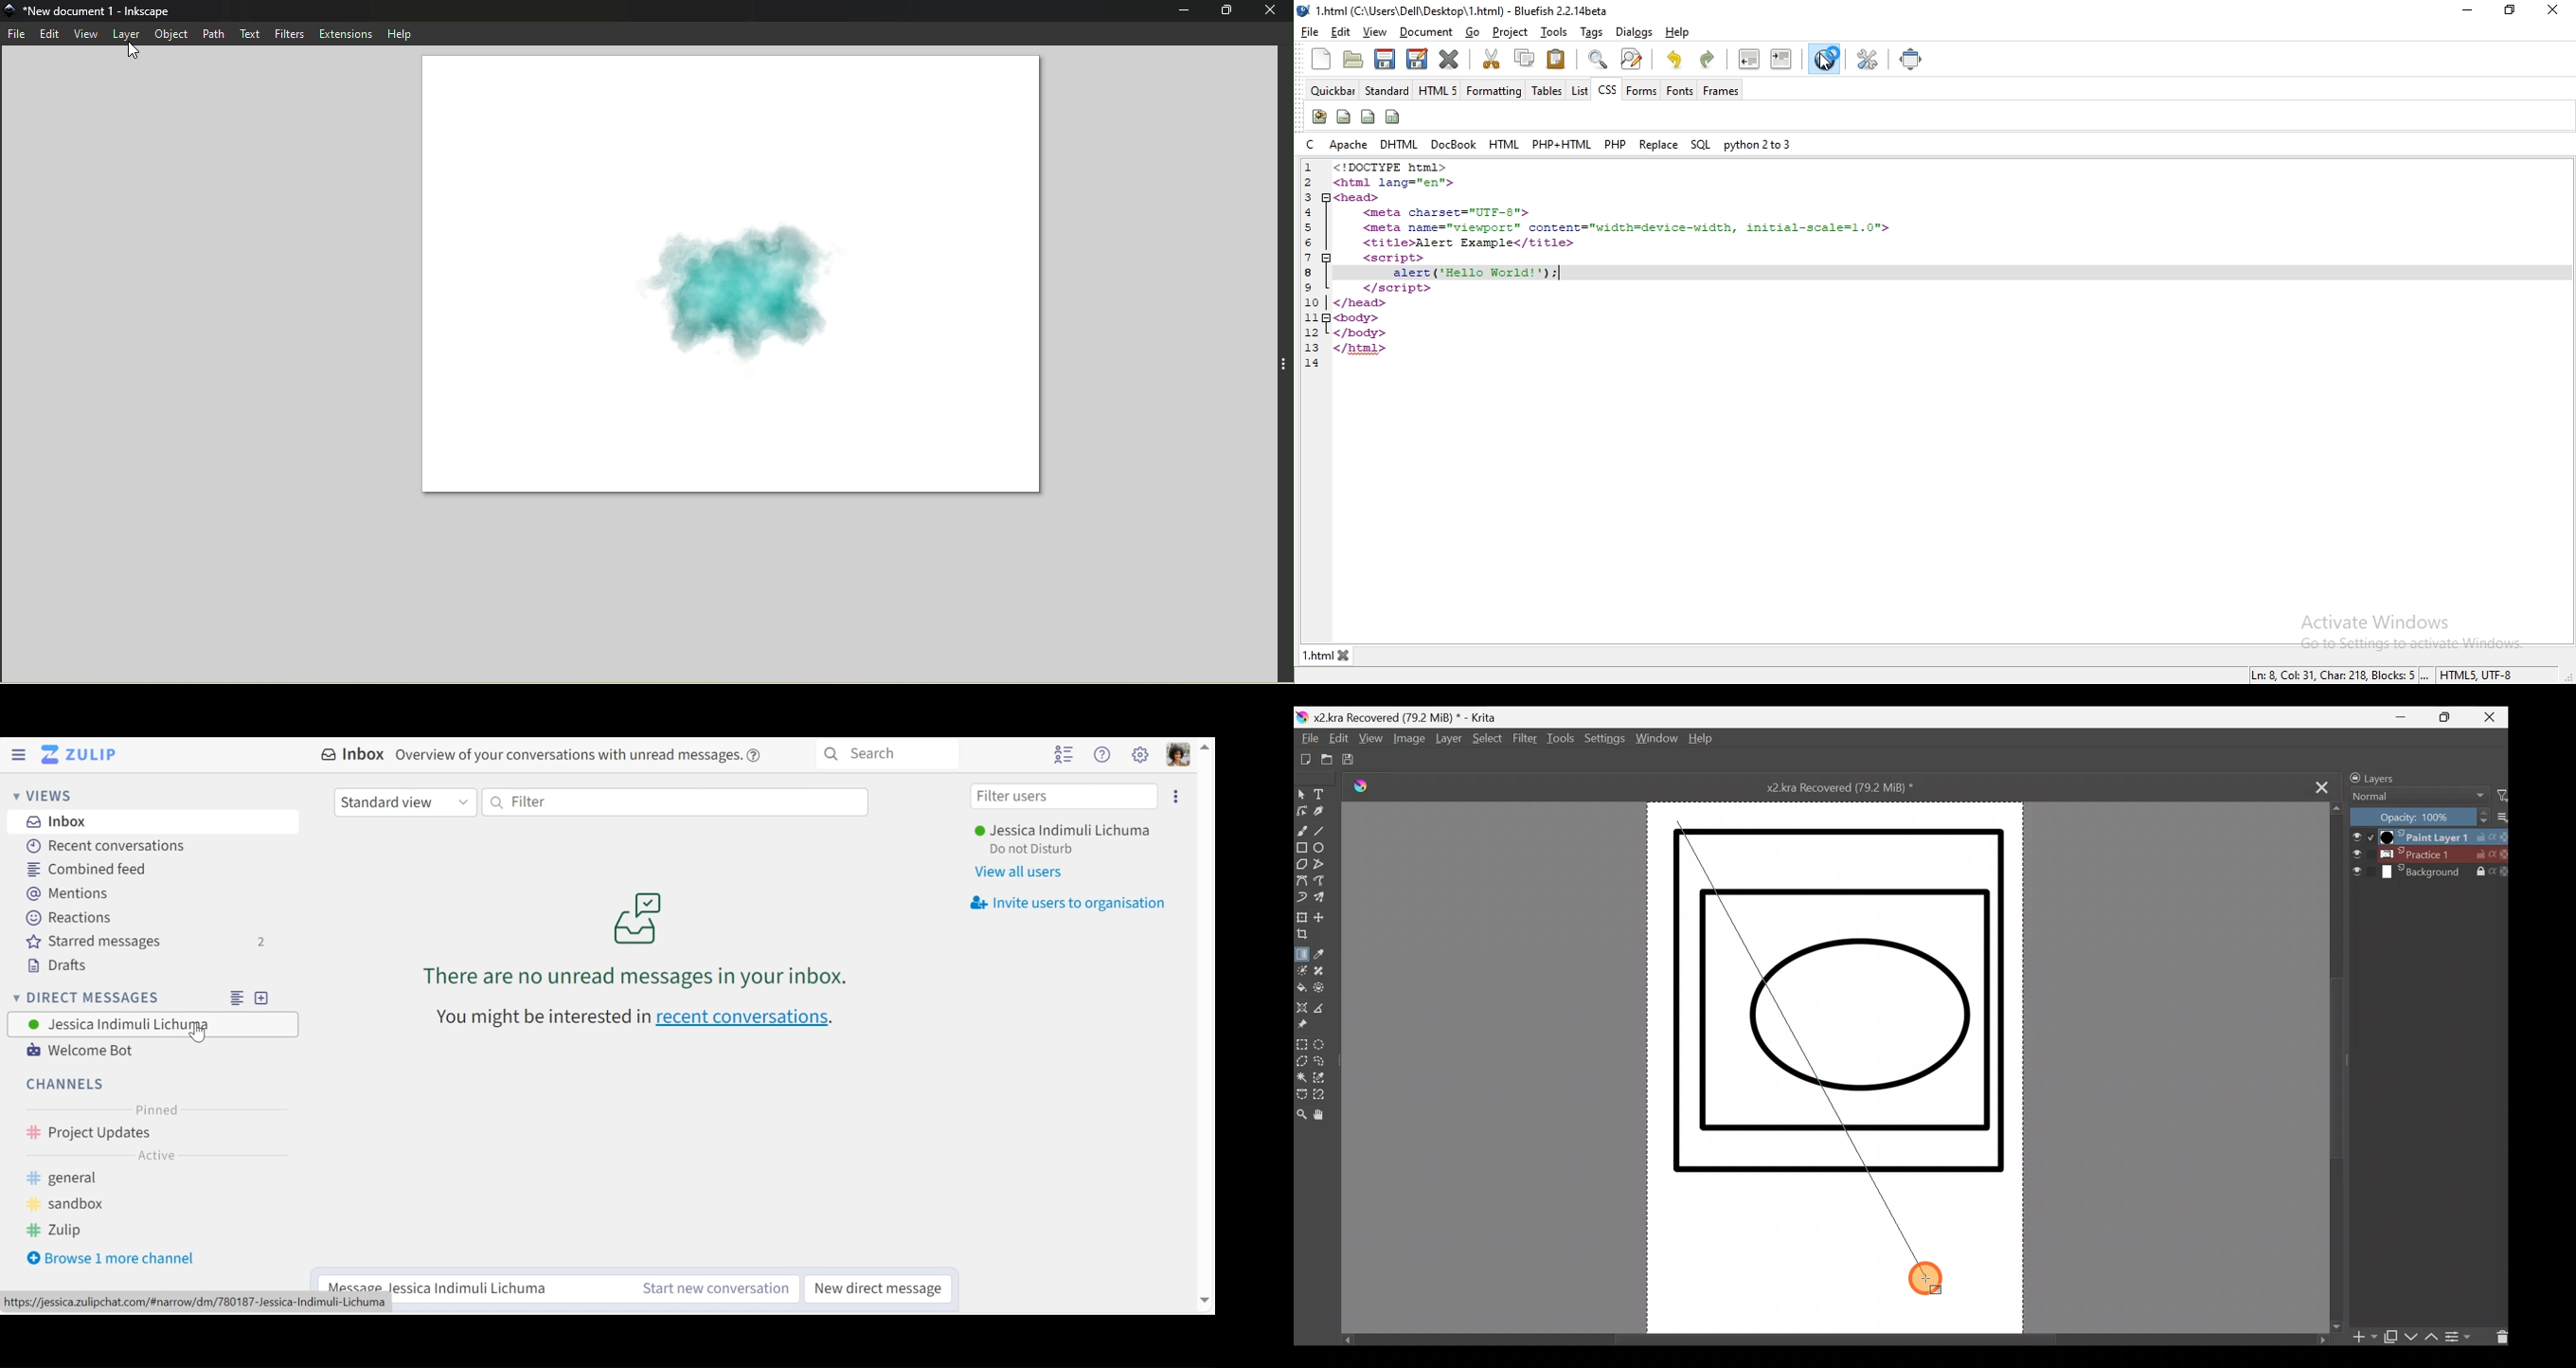 Image resolution: width=2576 pixels, height=1372 pixels. Describe the element at coordinates (1337, 741) in the screenshot. I see `Edit` at that location.